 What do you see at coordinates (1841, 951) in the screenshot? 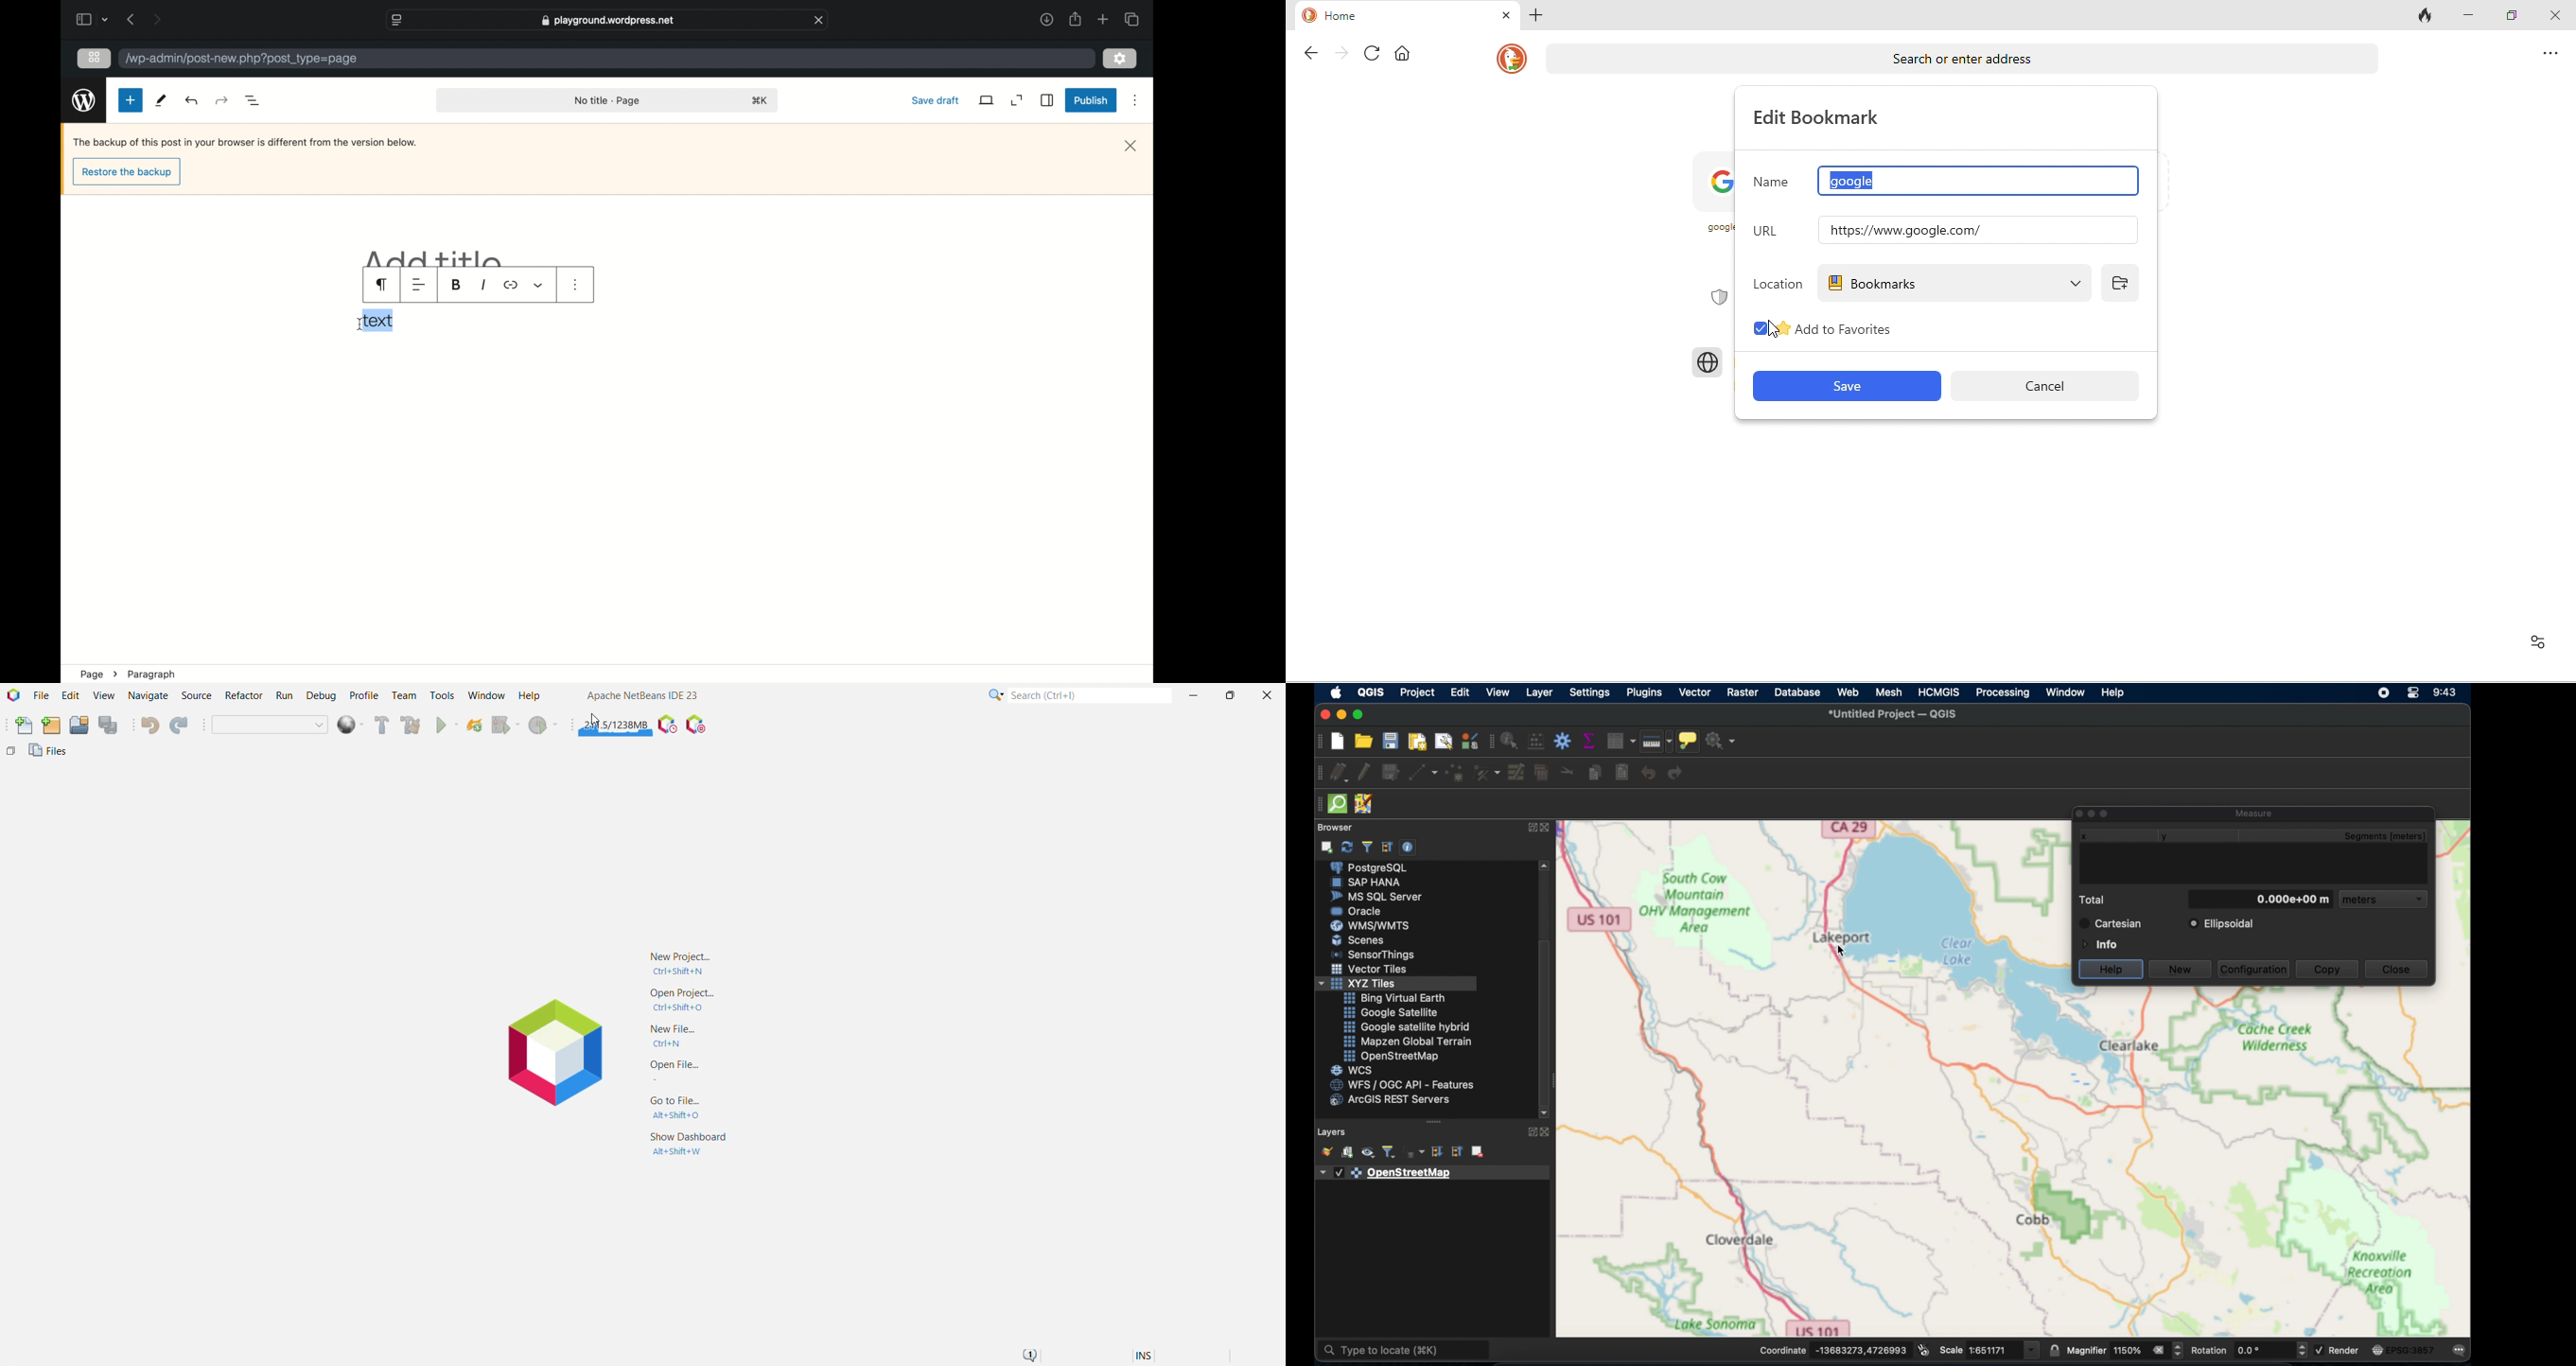
I see `cursor` at bounding box center [1841, 951].